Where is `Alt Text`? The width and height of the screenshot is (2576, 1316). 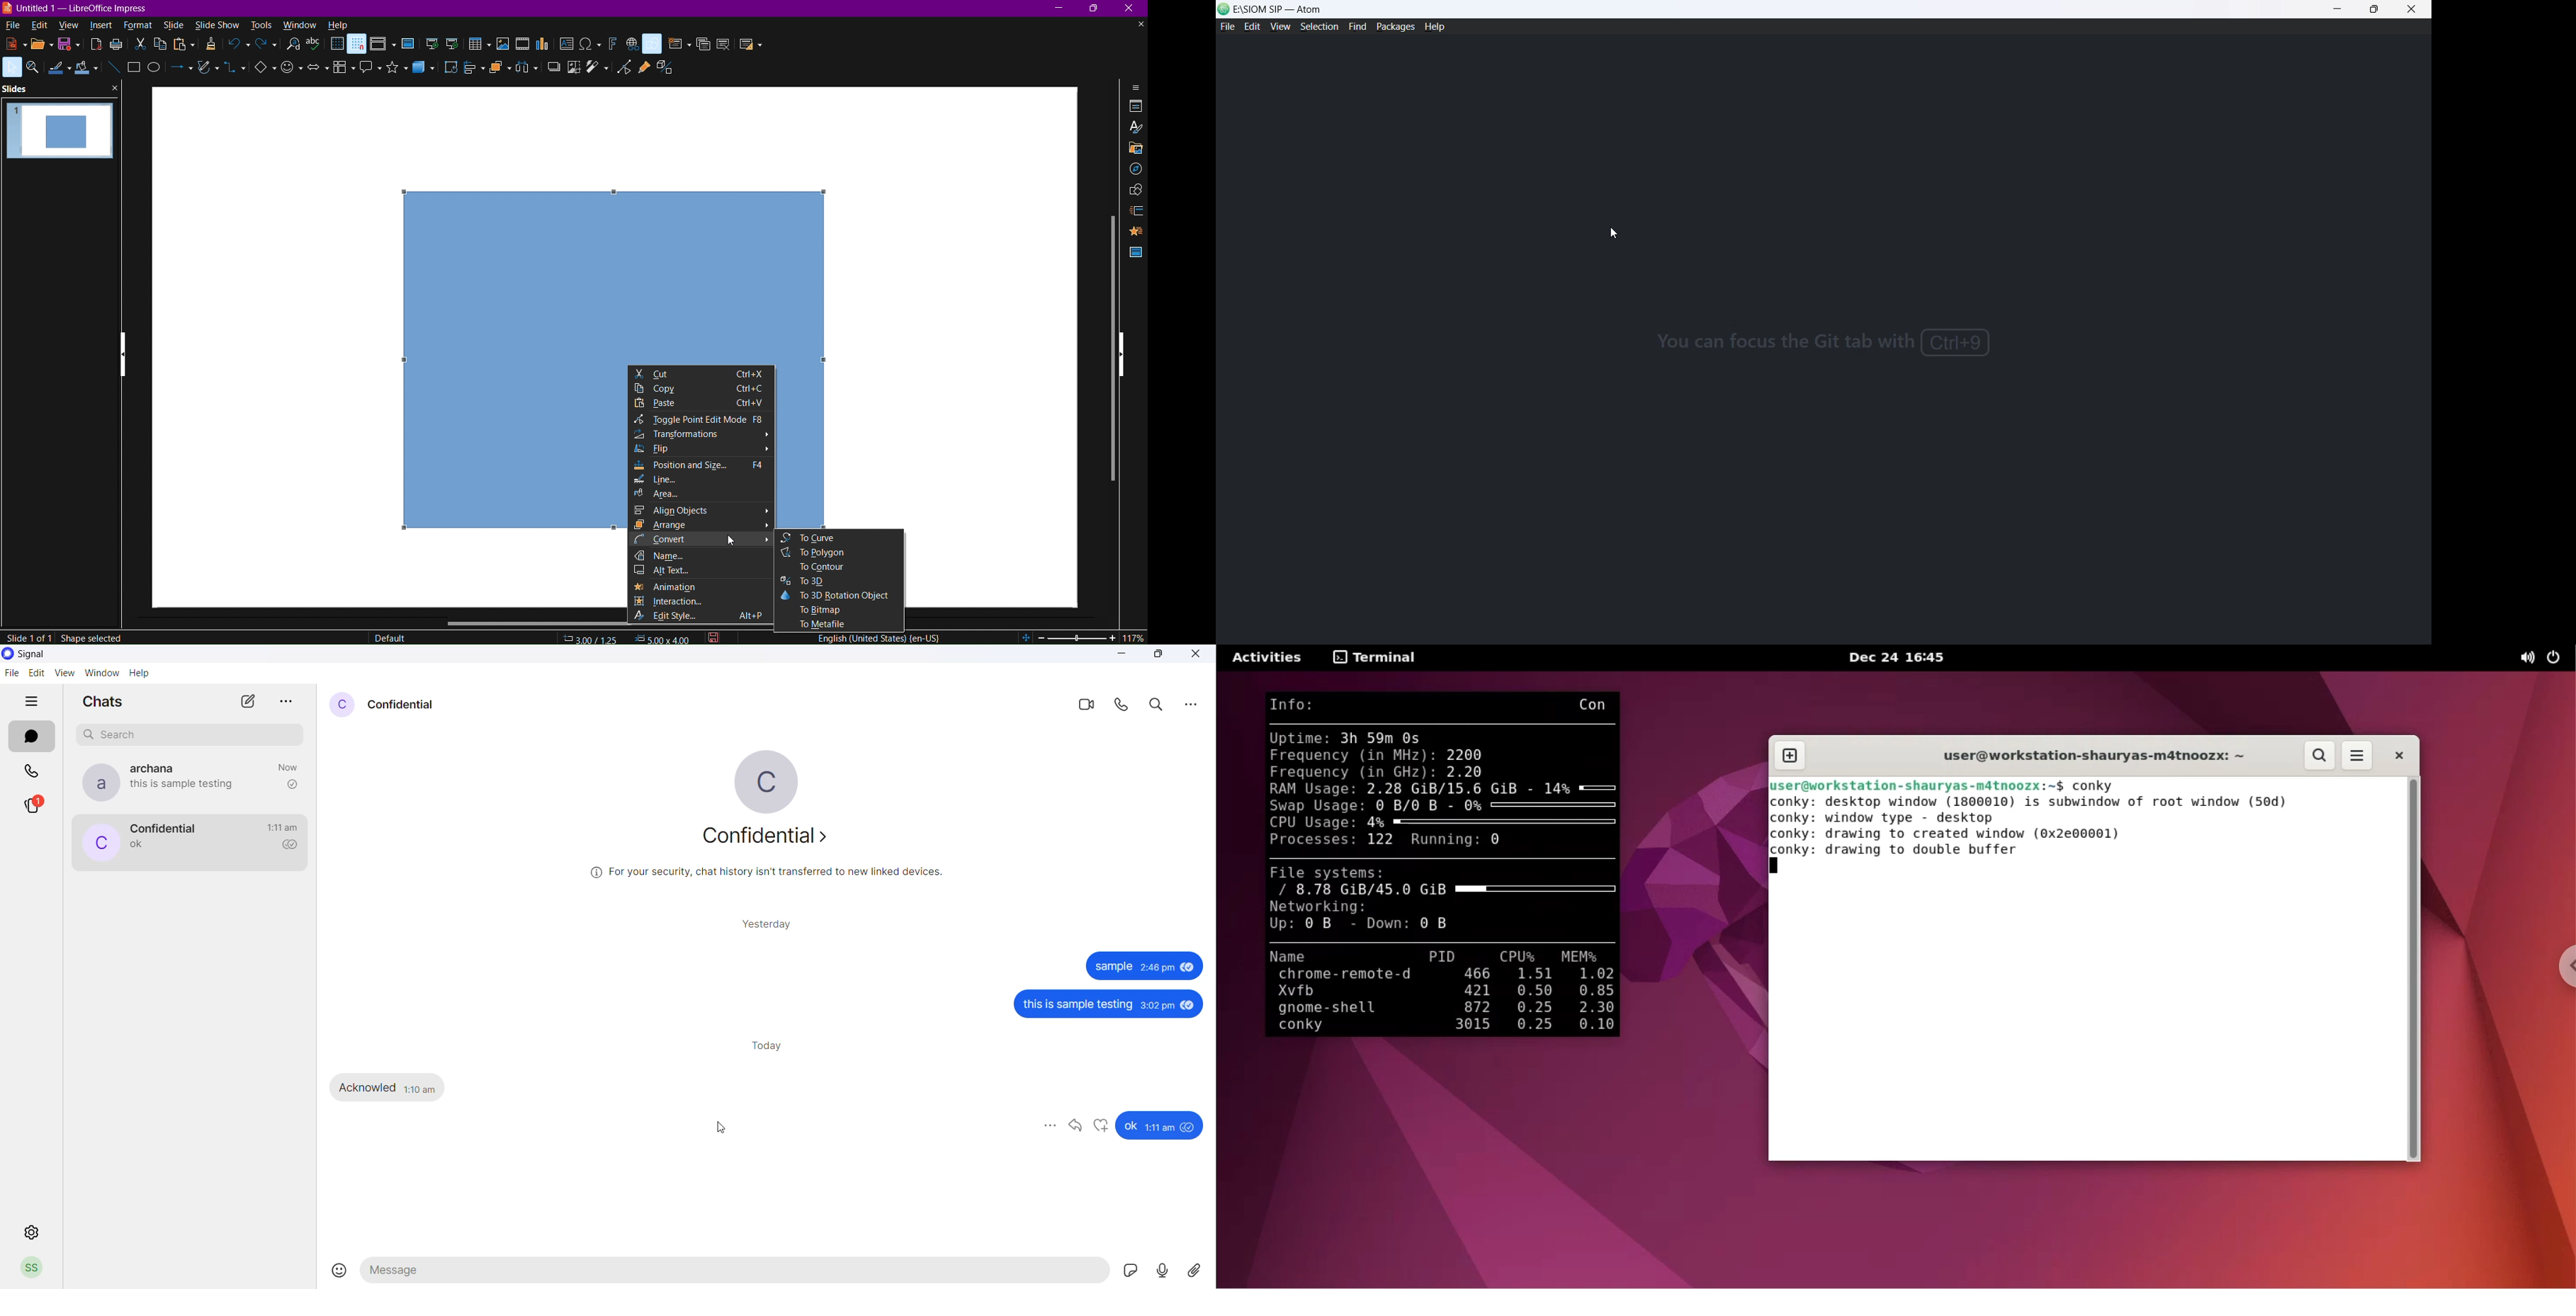
Alt Text is located at coordinates (703, 572).